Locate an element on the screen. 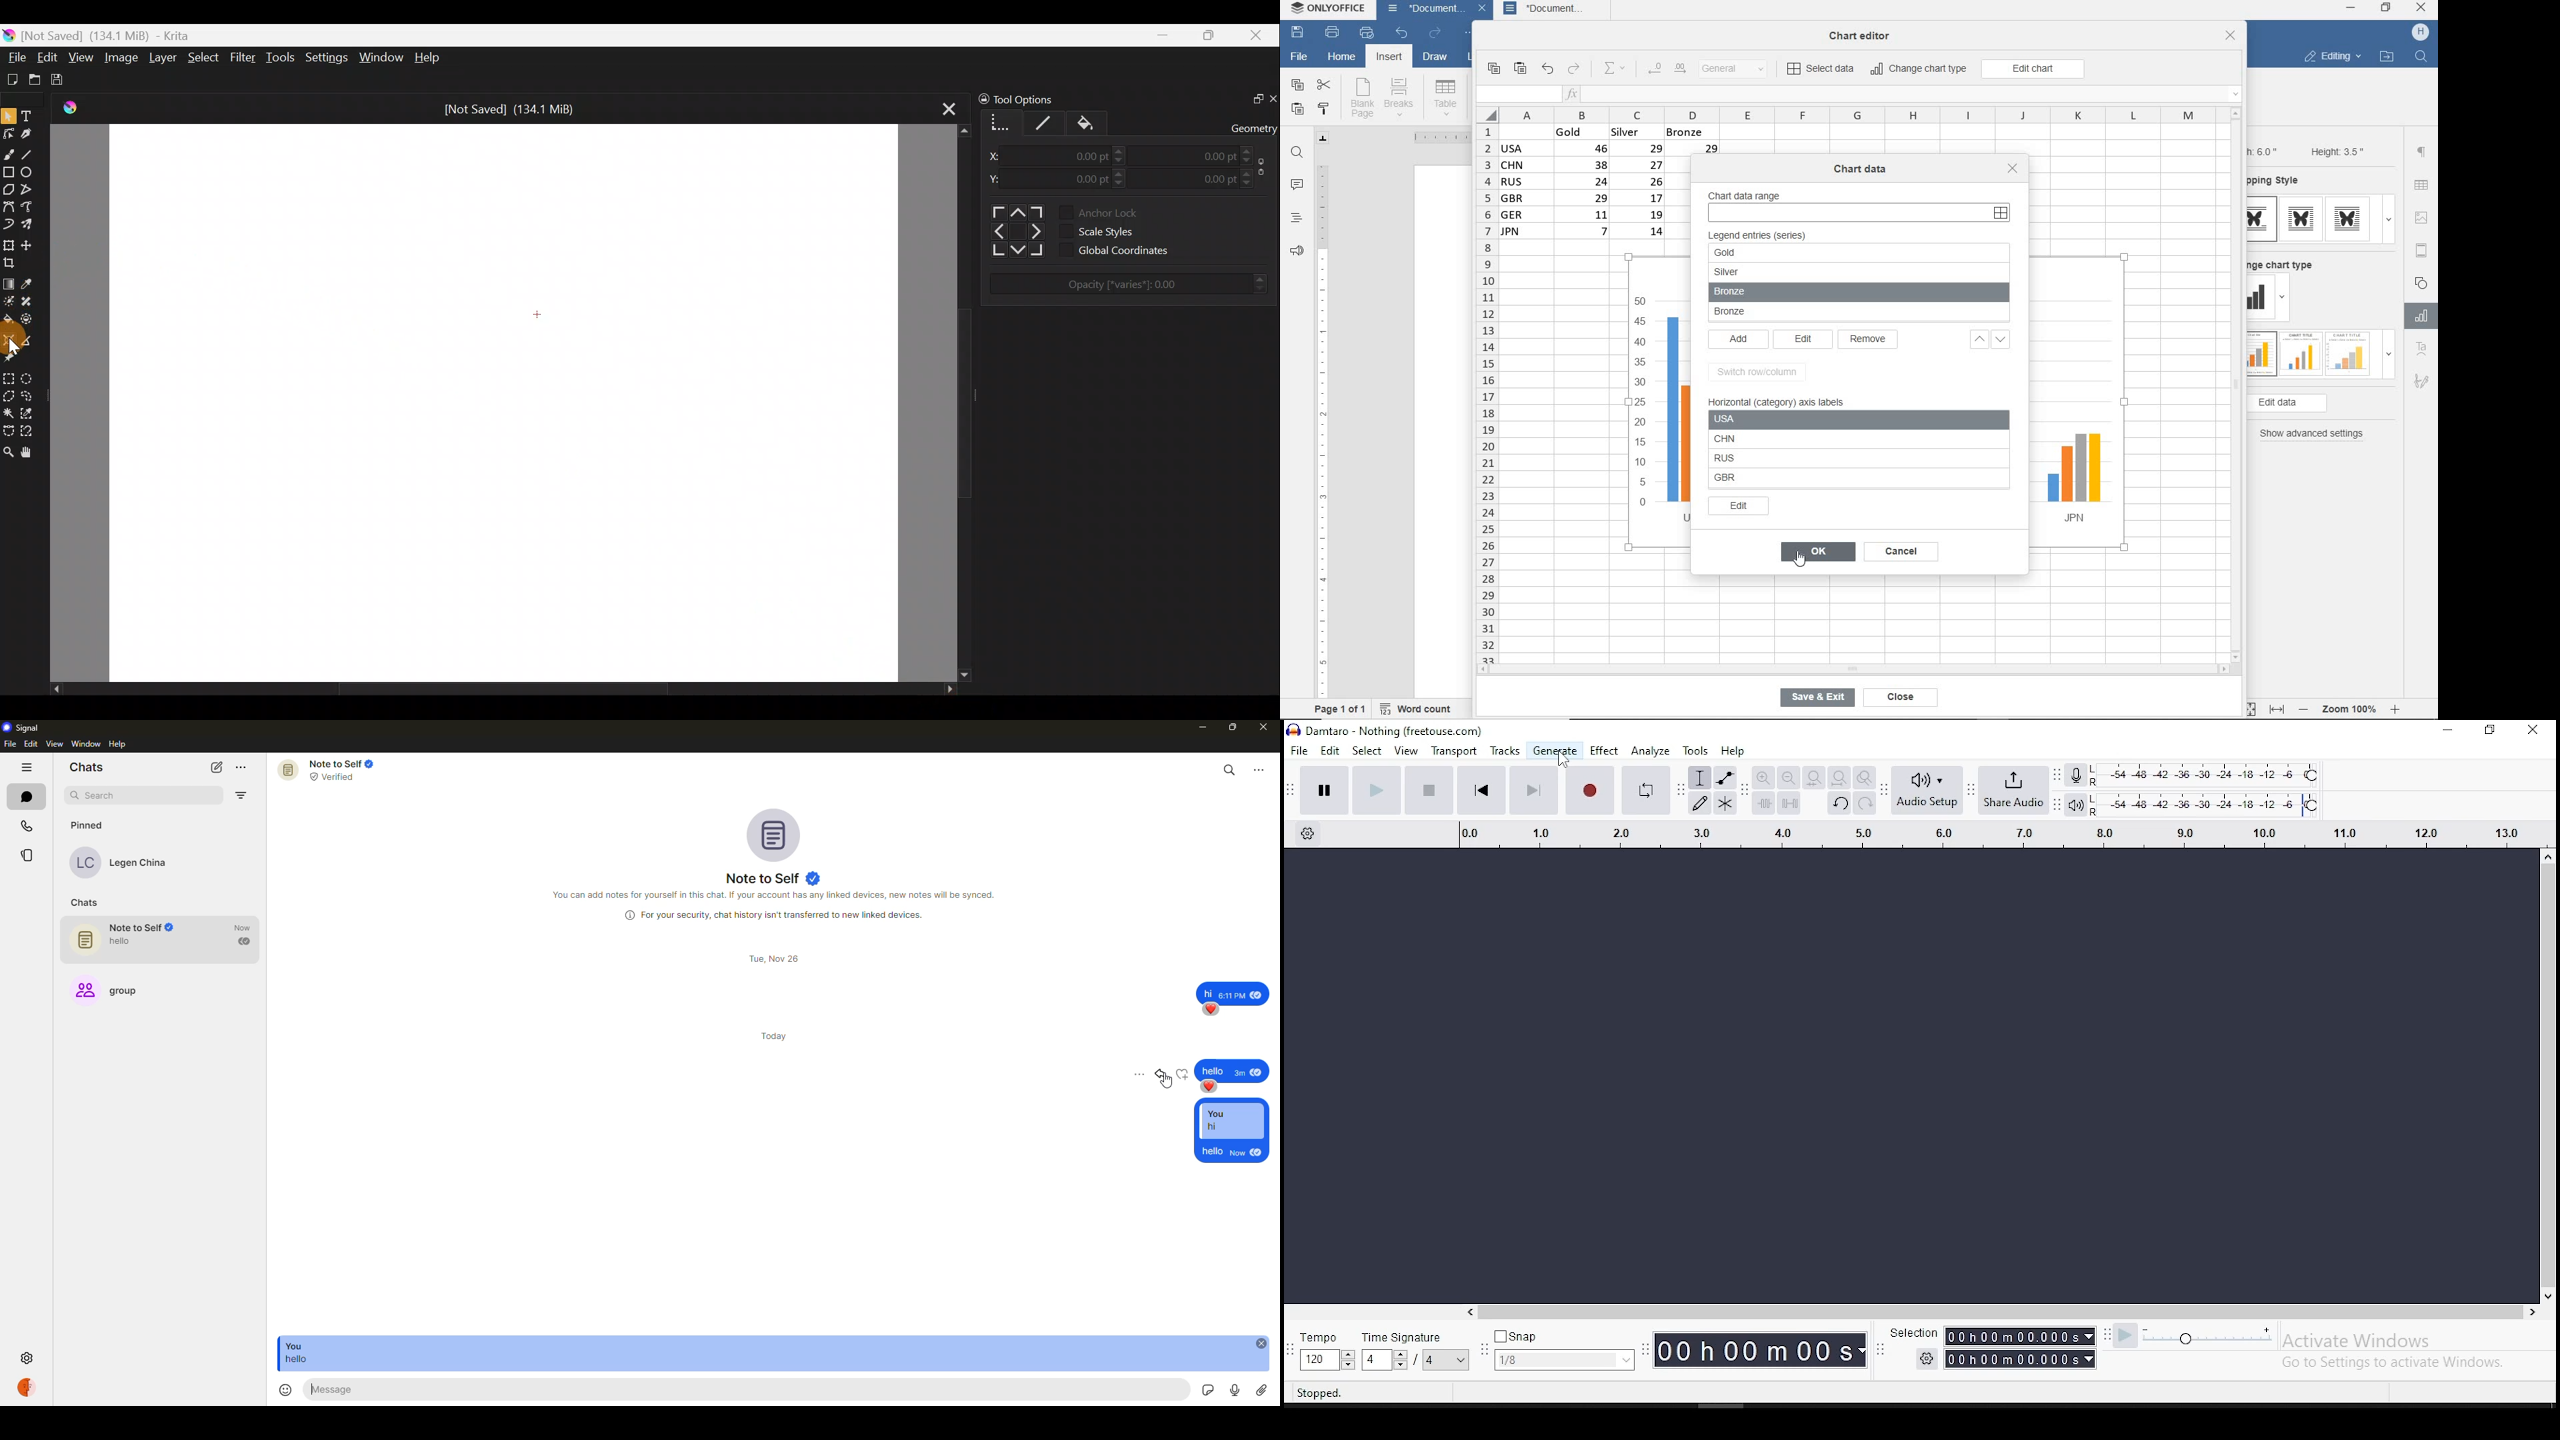 This screenshot has height=1456, width=2576. file is located at coordinates (1298, 55).